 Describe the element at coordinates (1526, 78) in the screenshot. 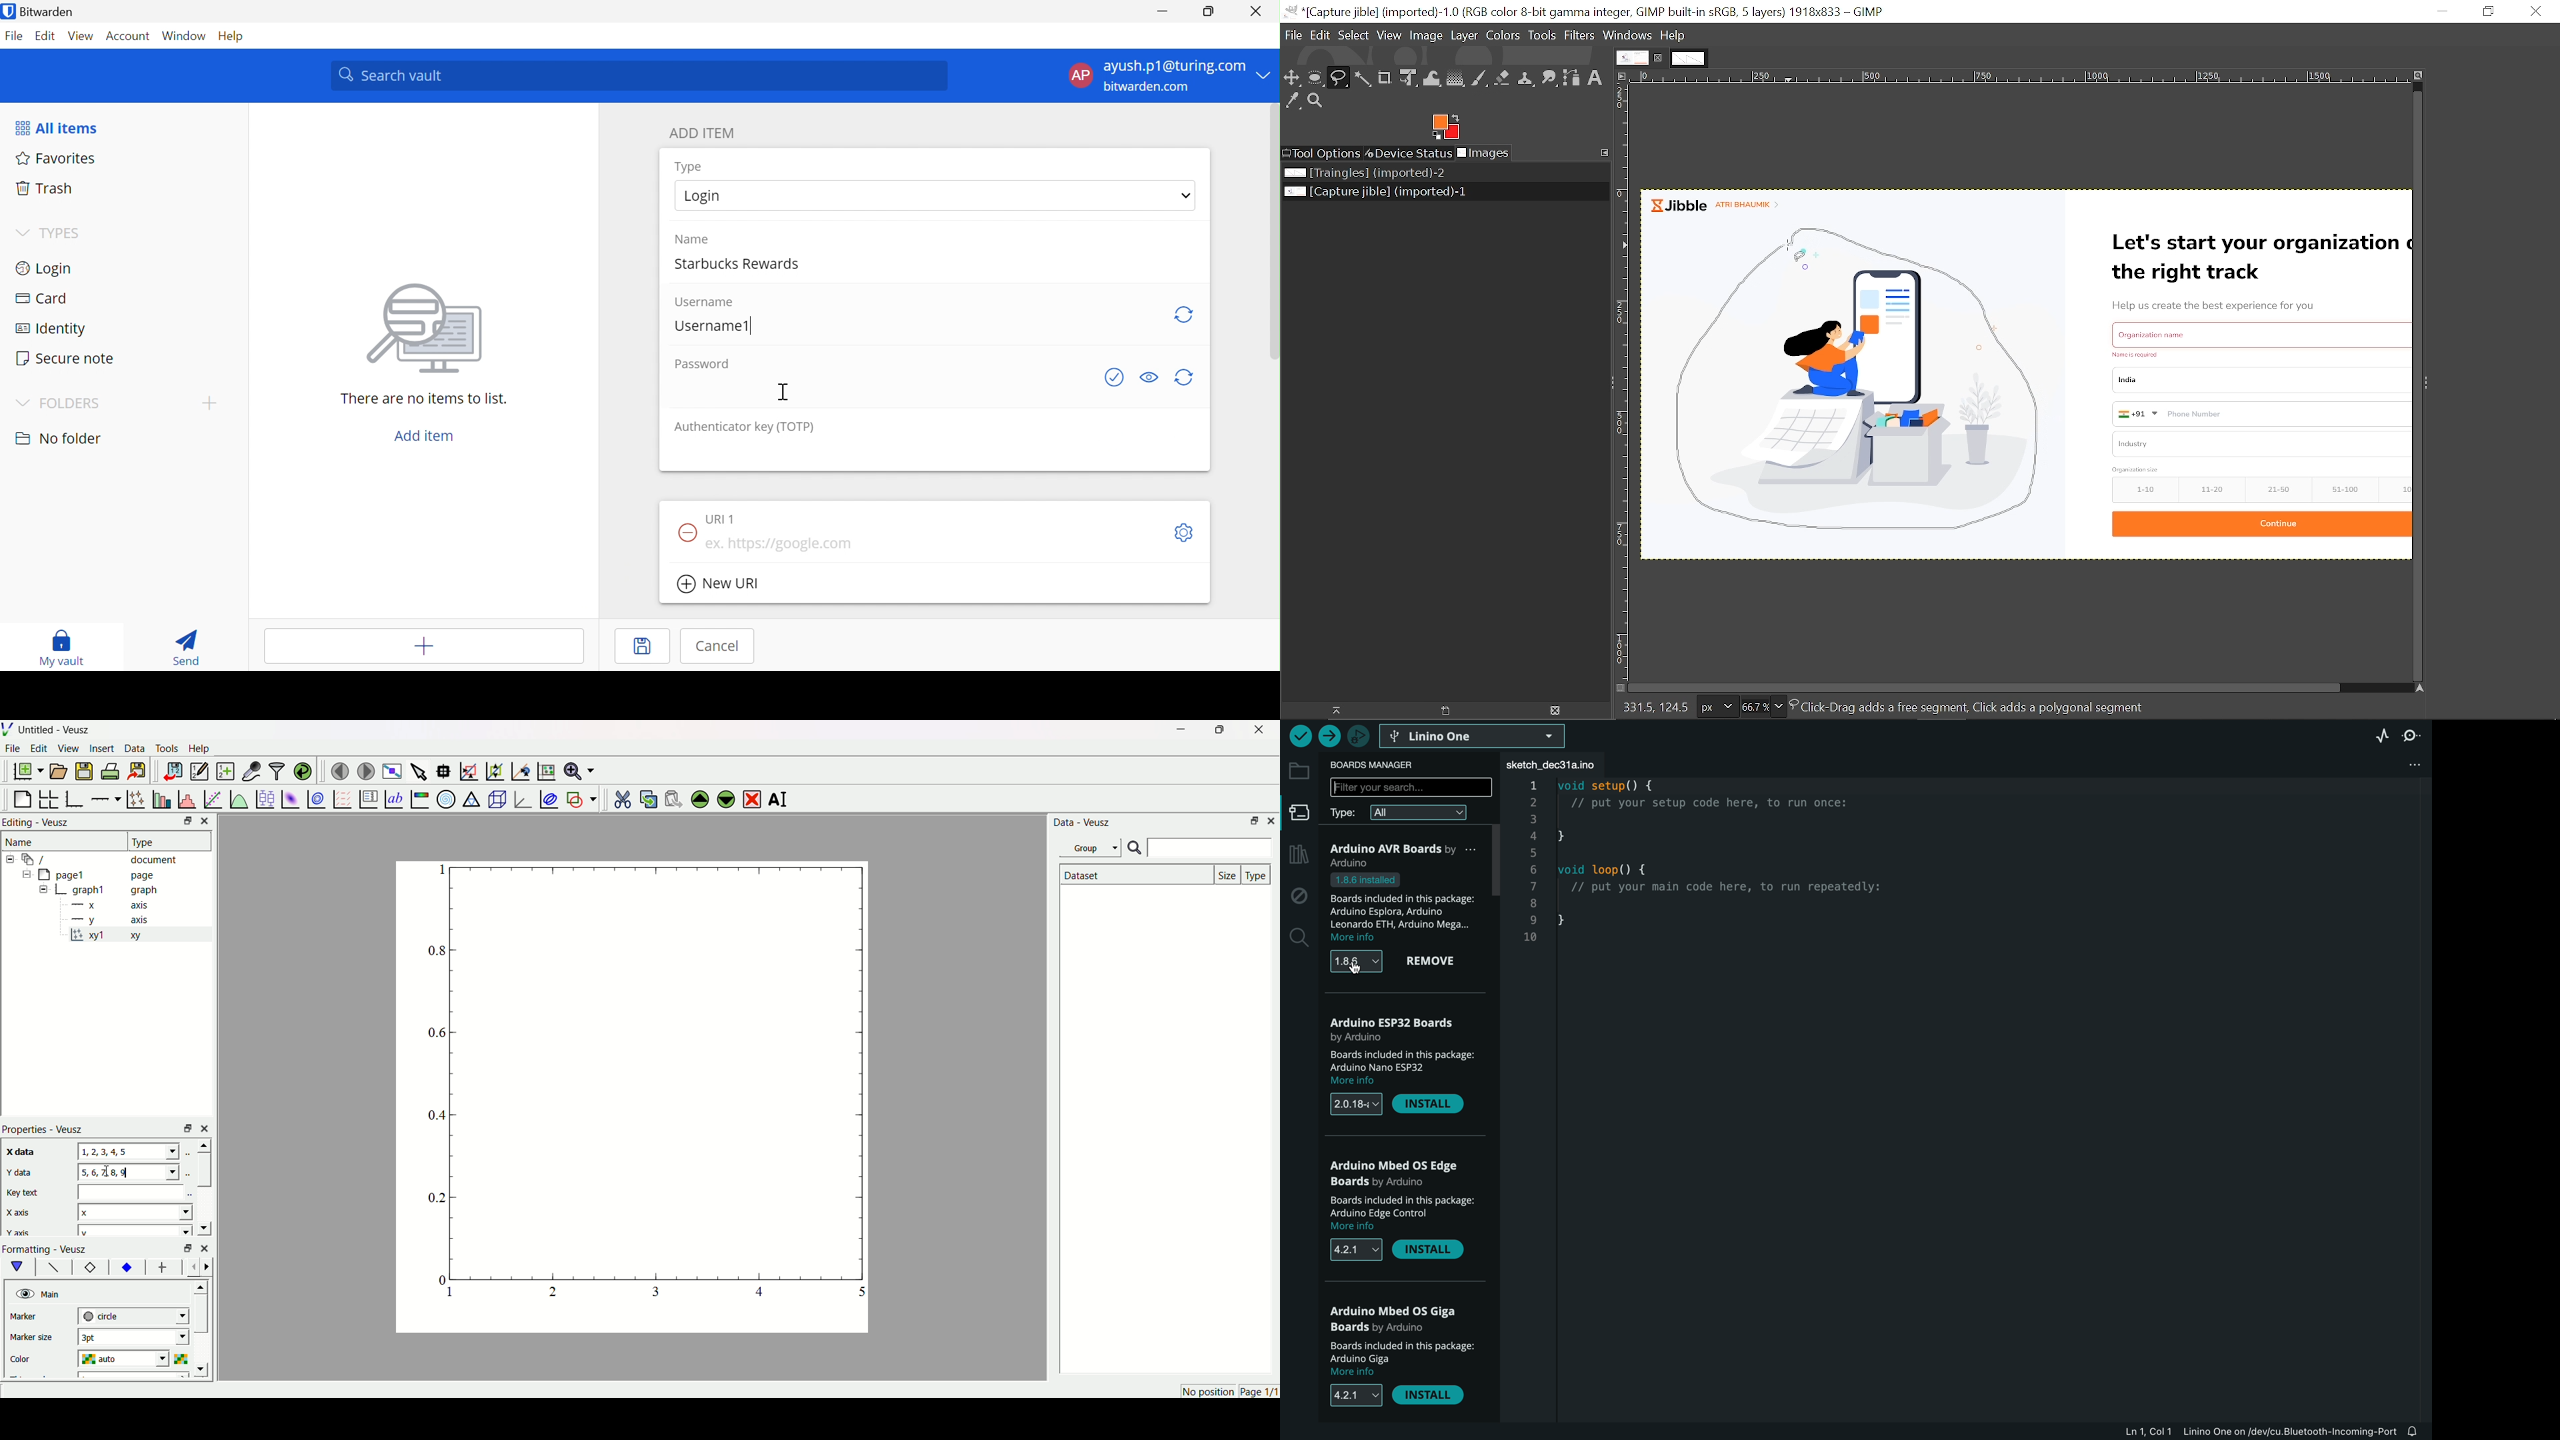

I see `Clone tool` at that location.